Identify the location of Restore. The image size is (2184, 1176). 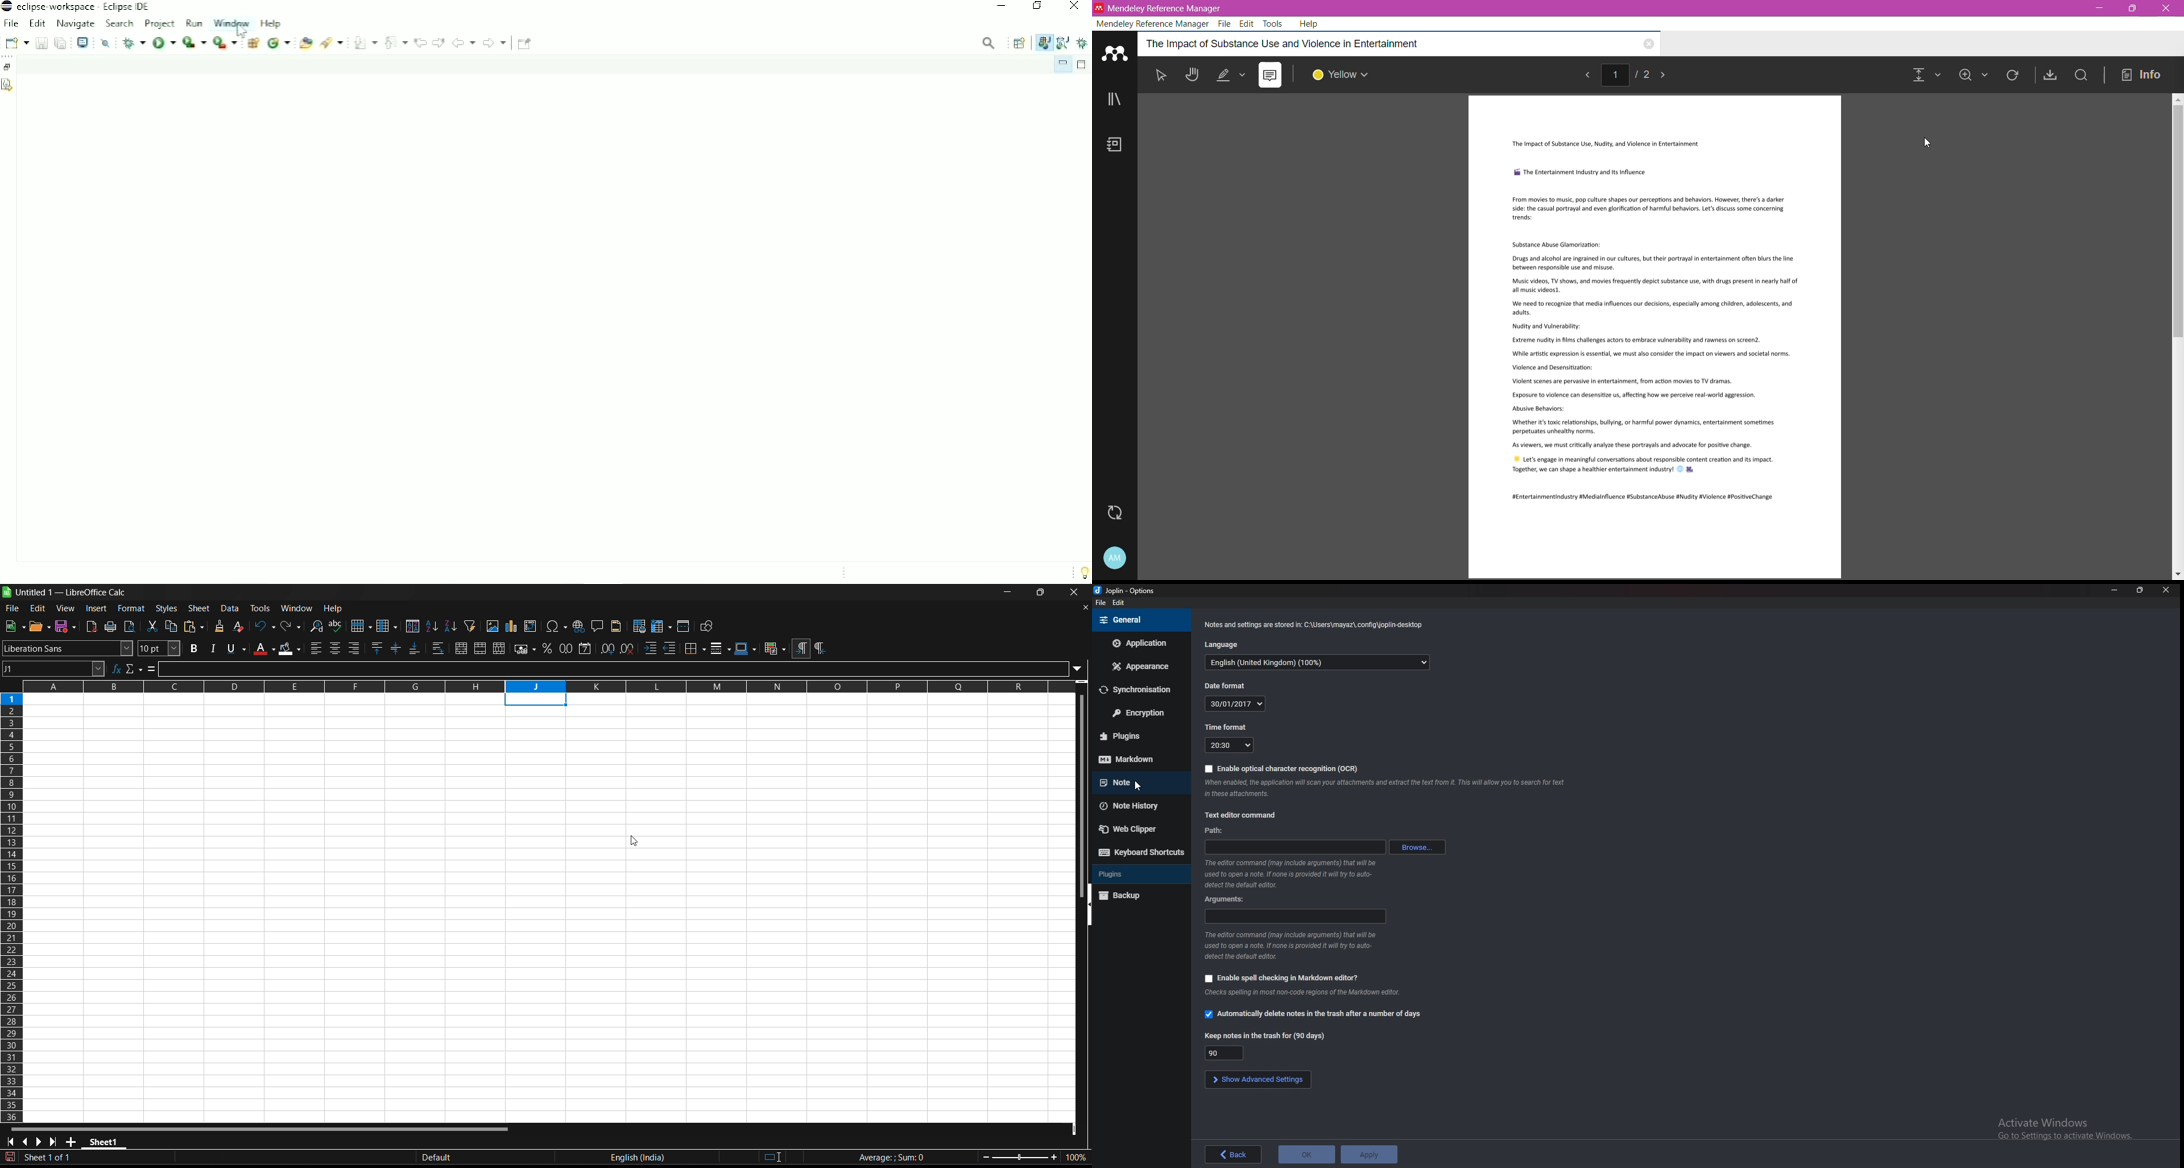
(9, 67).